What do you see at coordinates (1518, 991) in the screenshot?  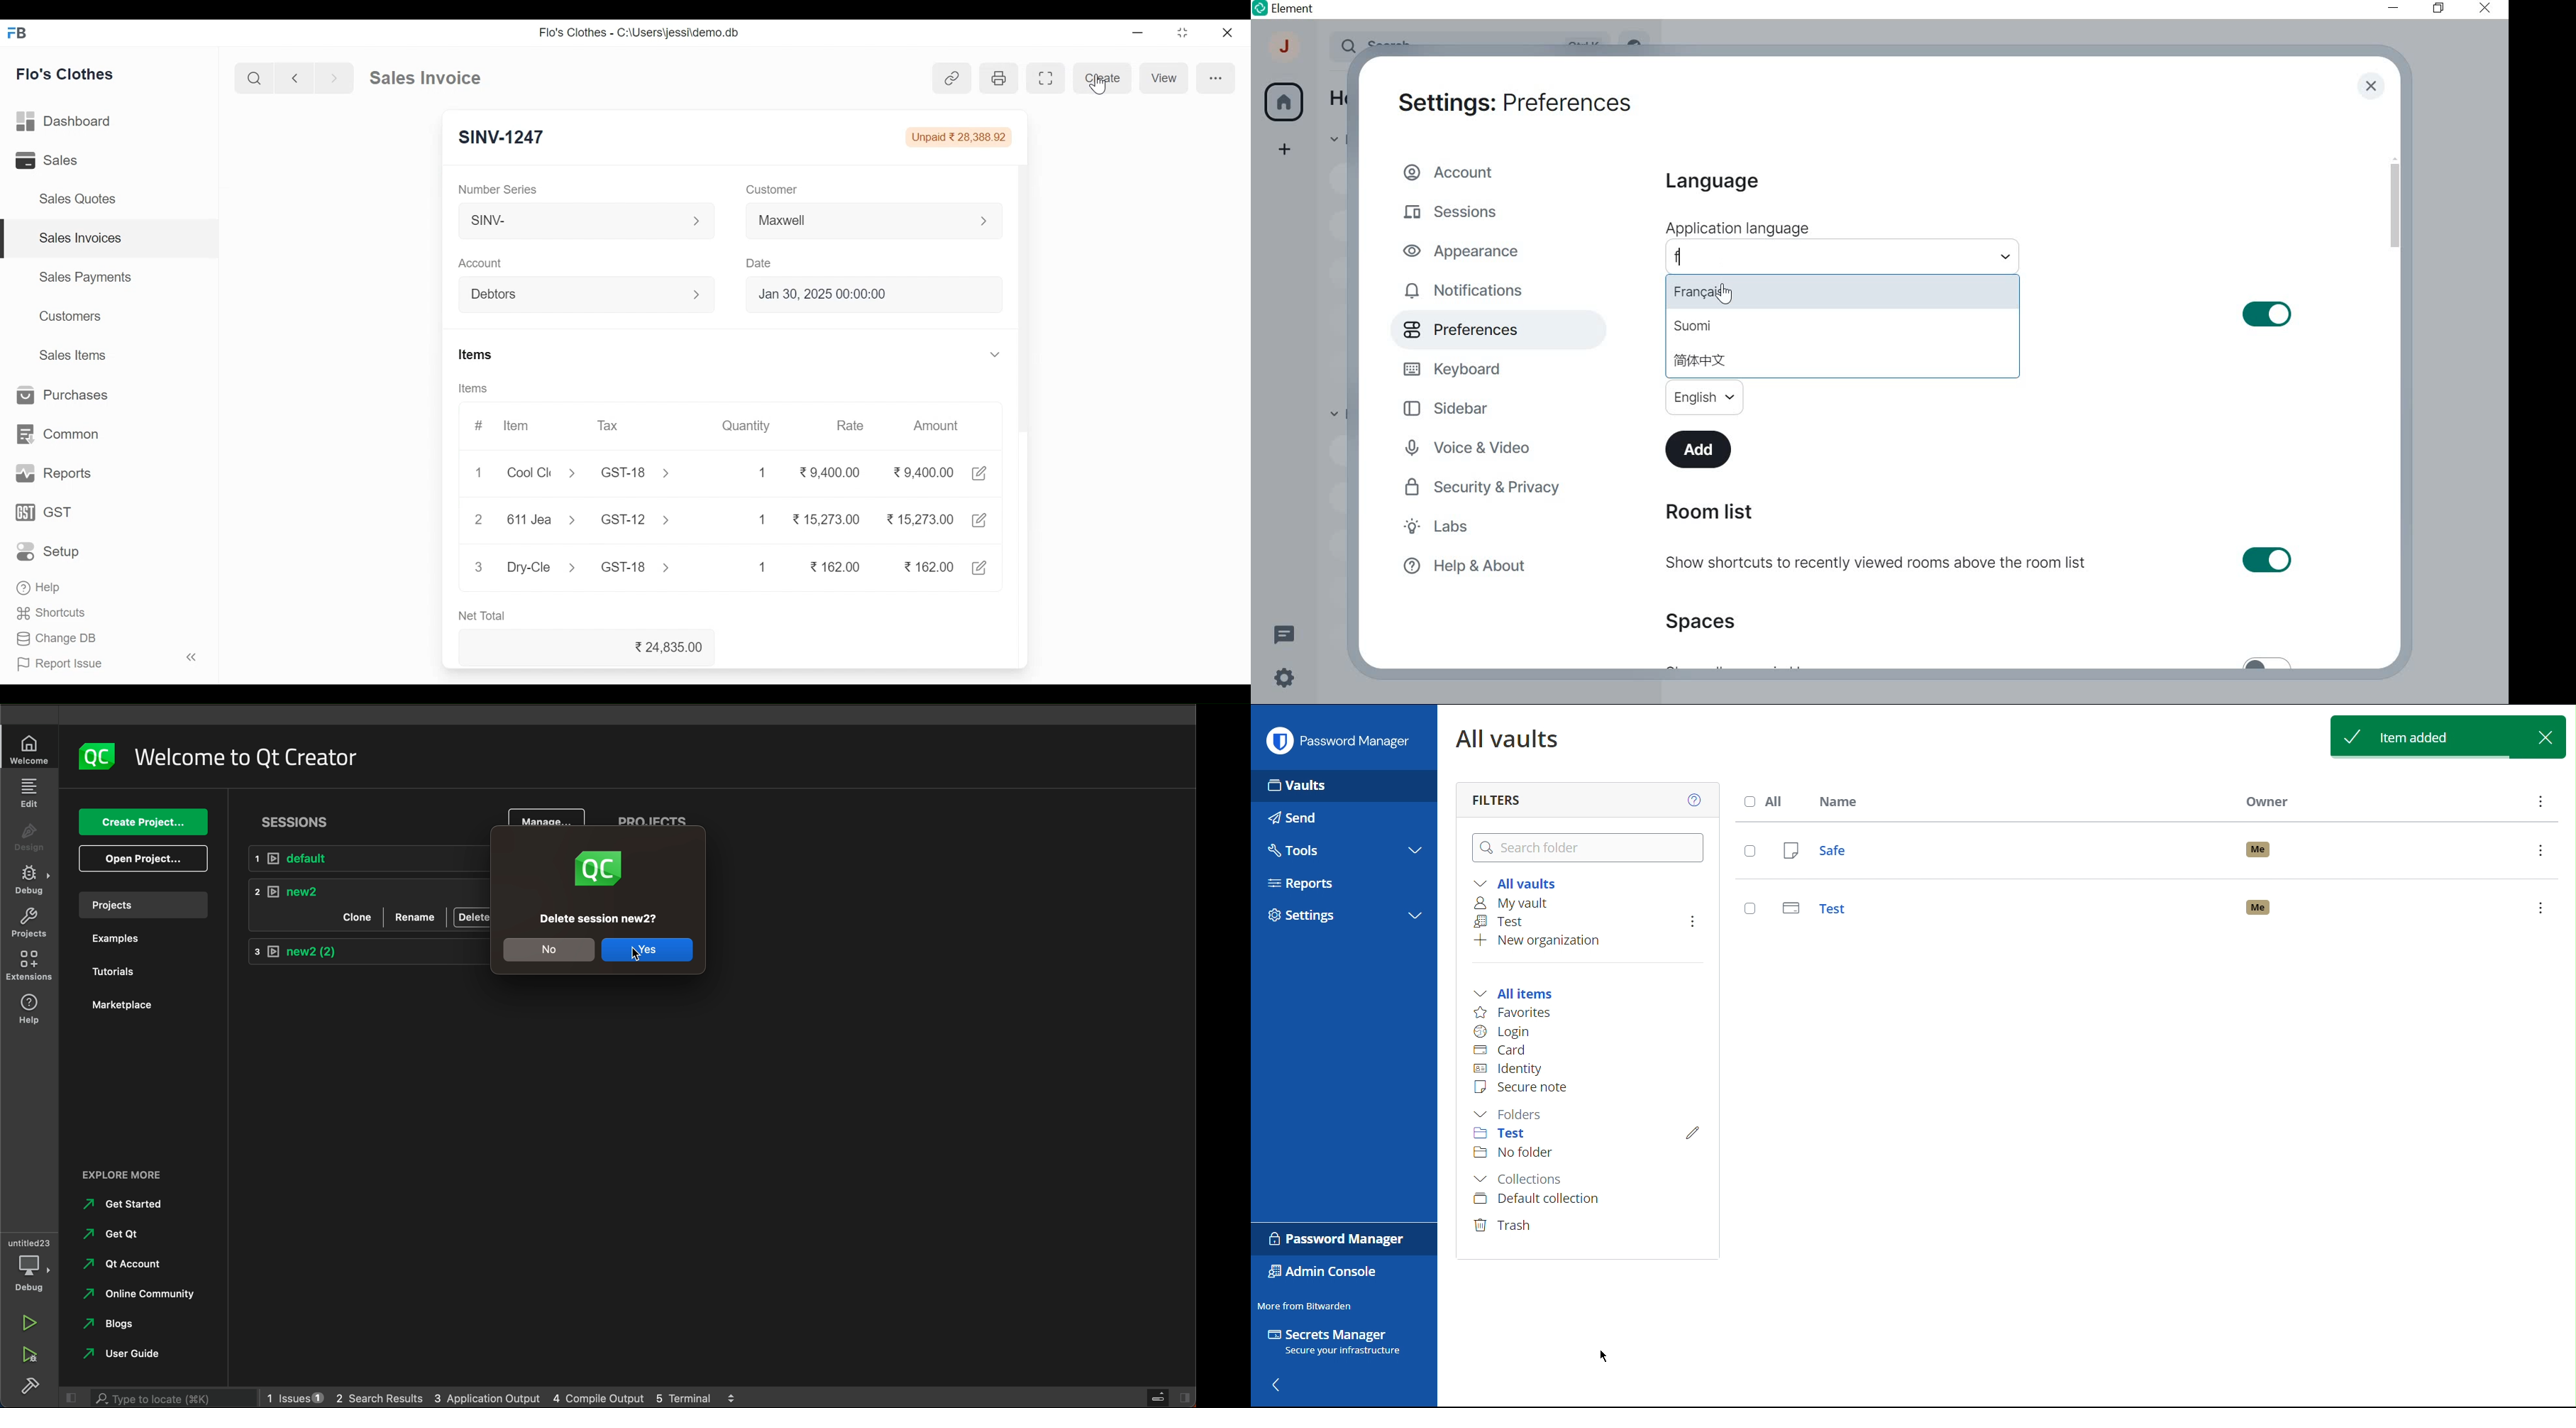 I see `All items` at bounding box center [1518, 991].